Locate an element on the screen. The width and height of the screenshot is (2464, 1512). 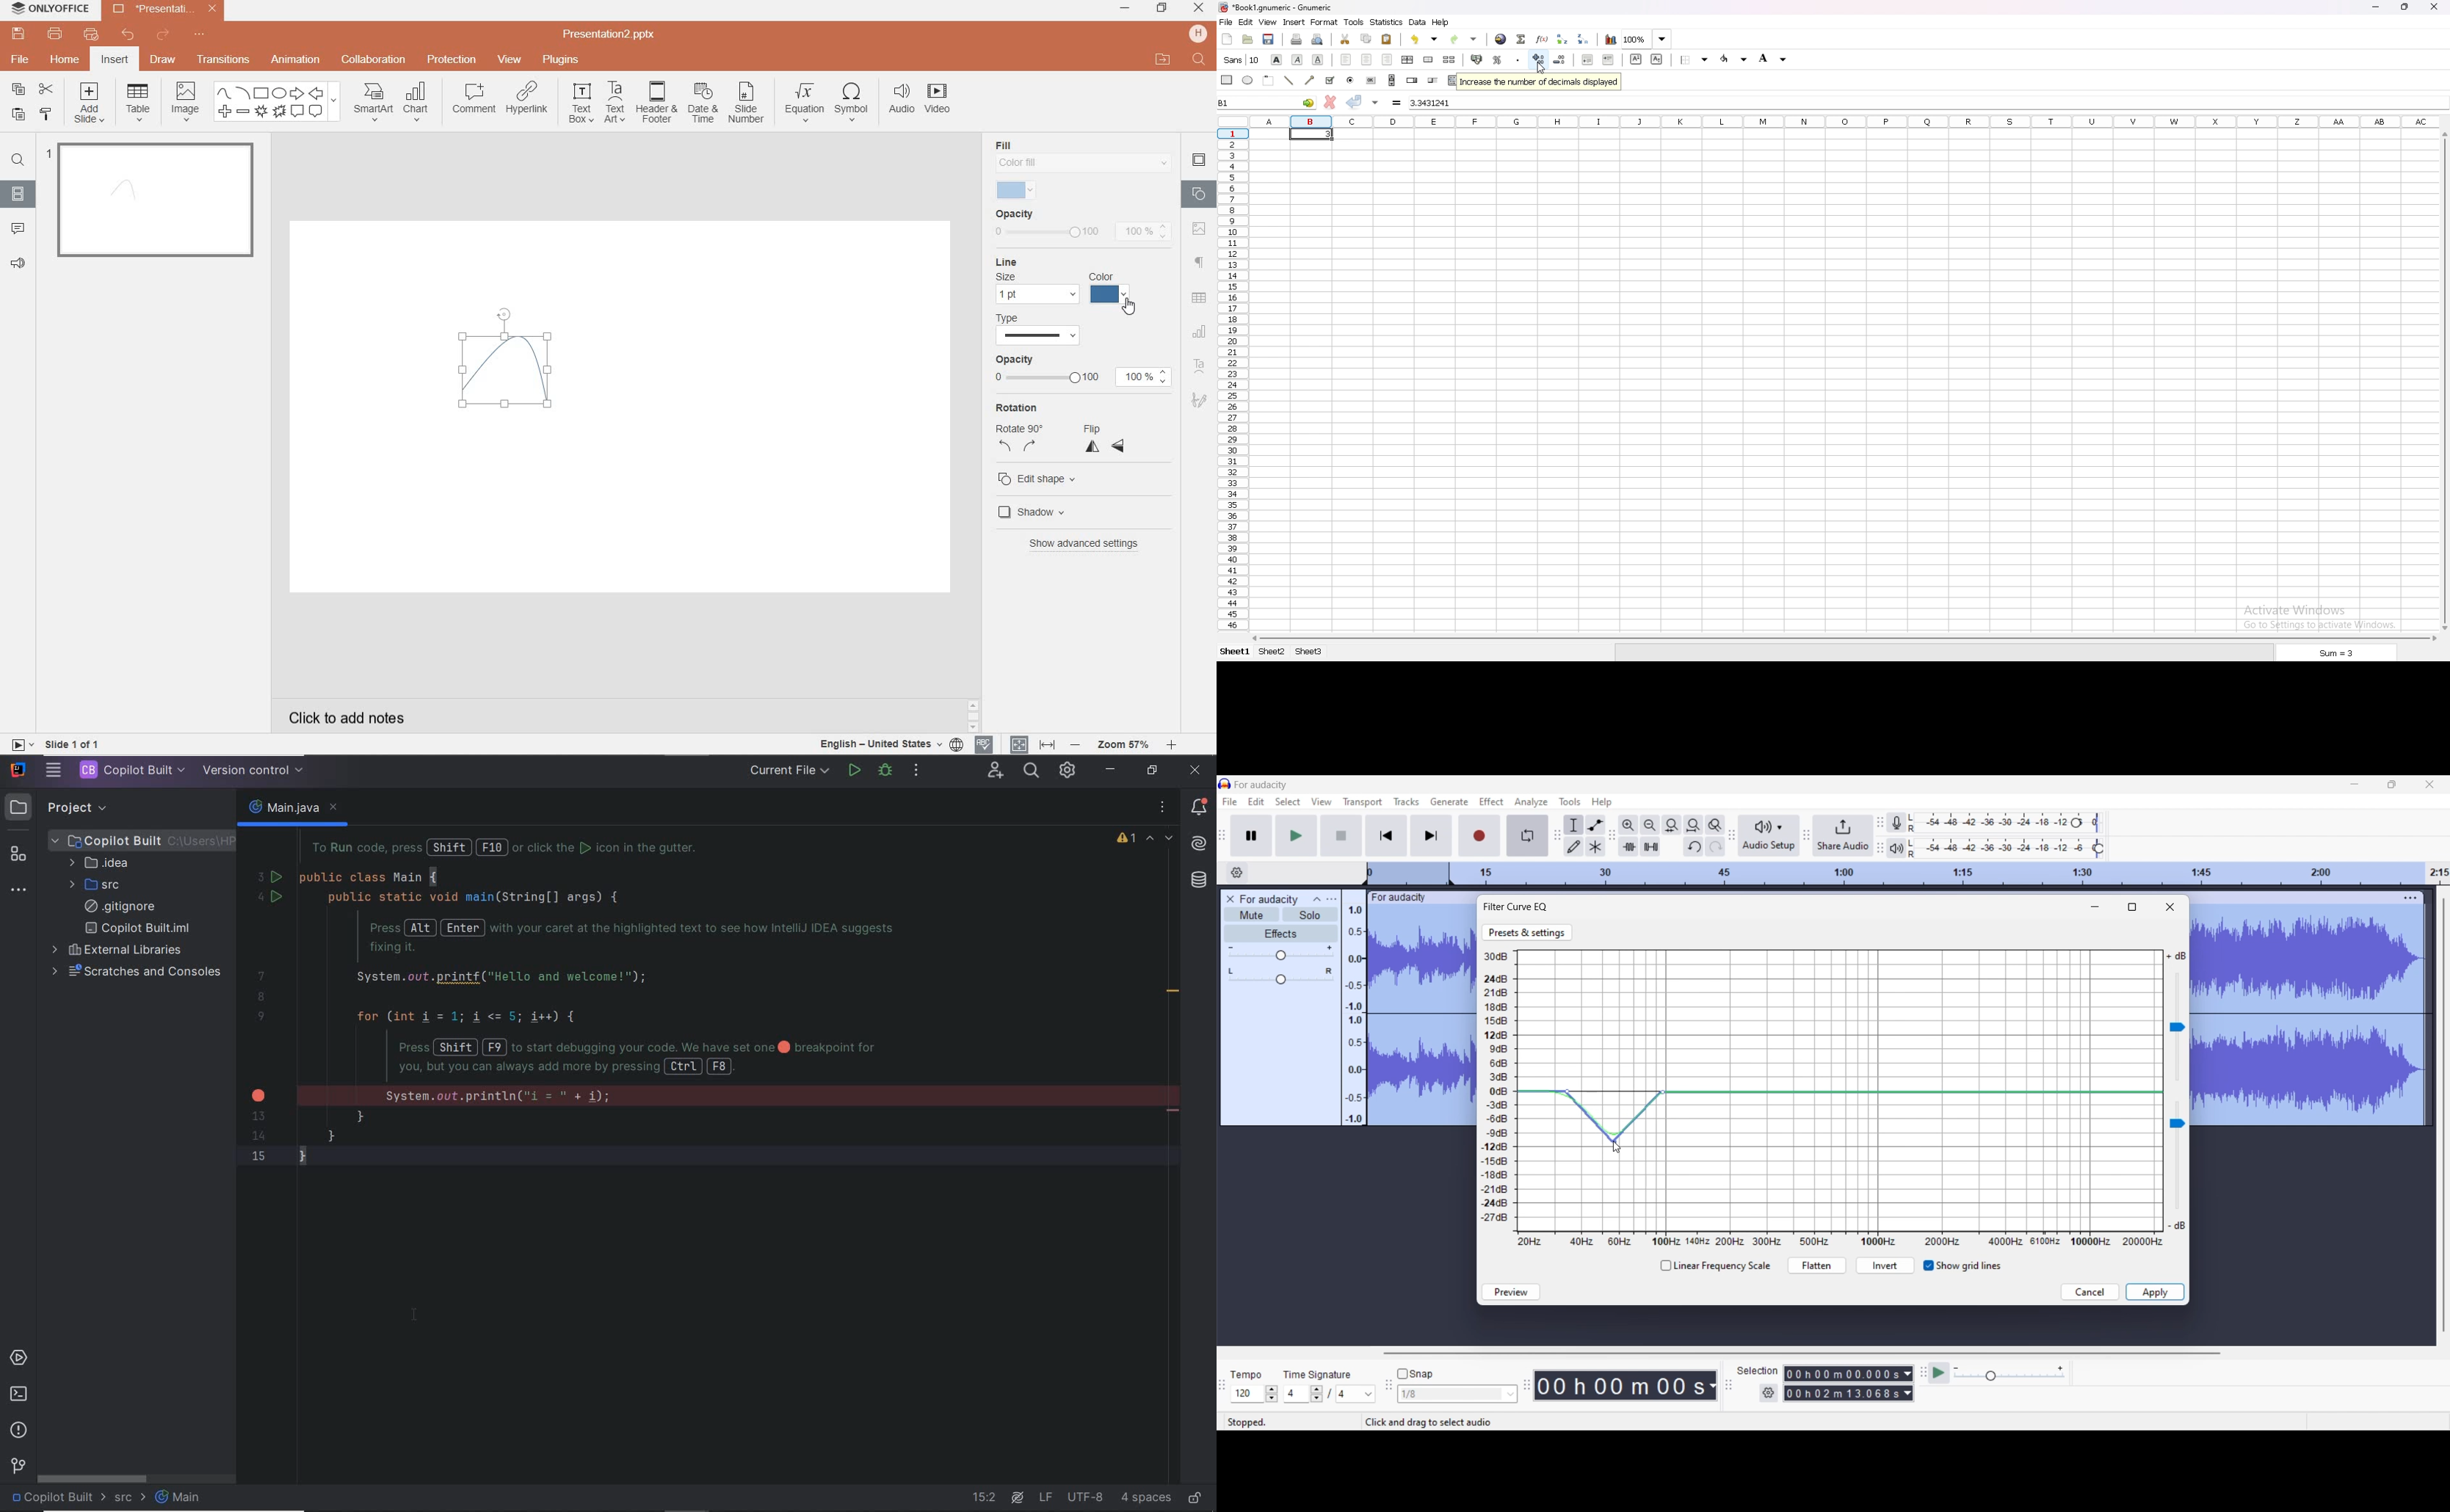
edit shape is located at coordinates (1042, 479).